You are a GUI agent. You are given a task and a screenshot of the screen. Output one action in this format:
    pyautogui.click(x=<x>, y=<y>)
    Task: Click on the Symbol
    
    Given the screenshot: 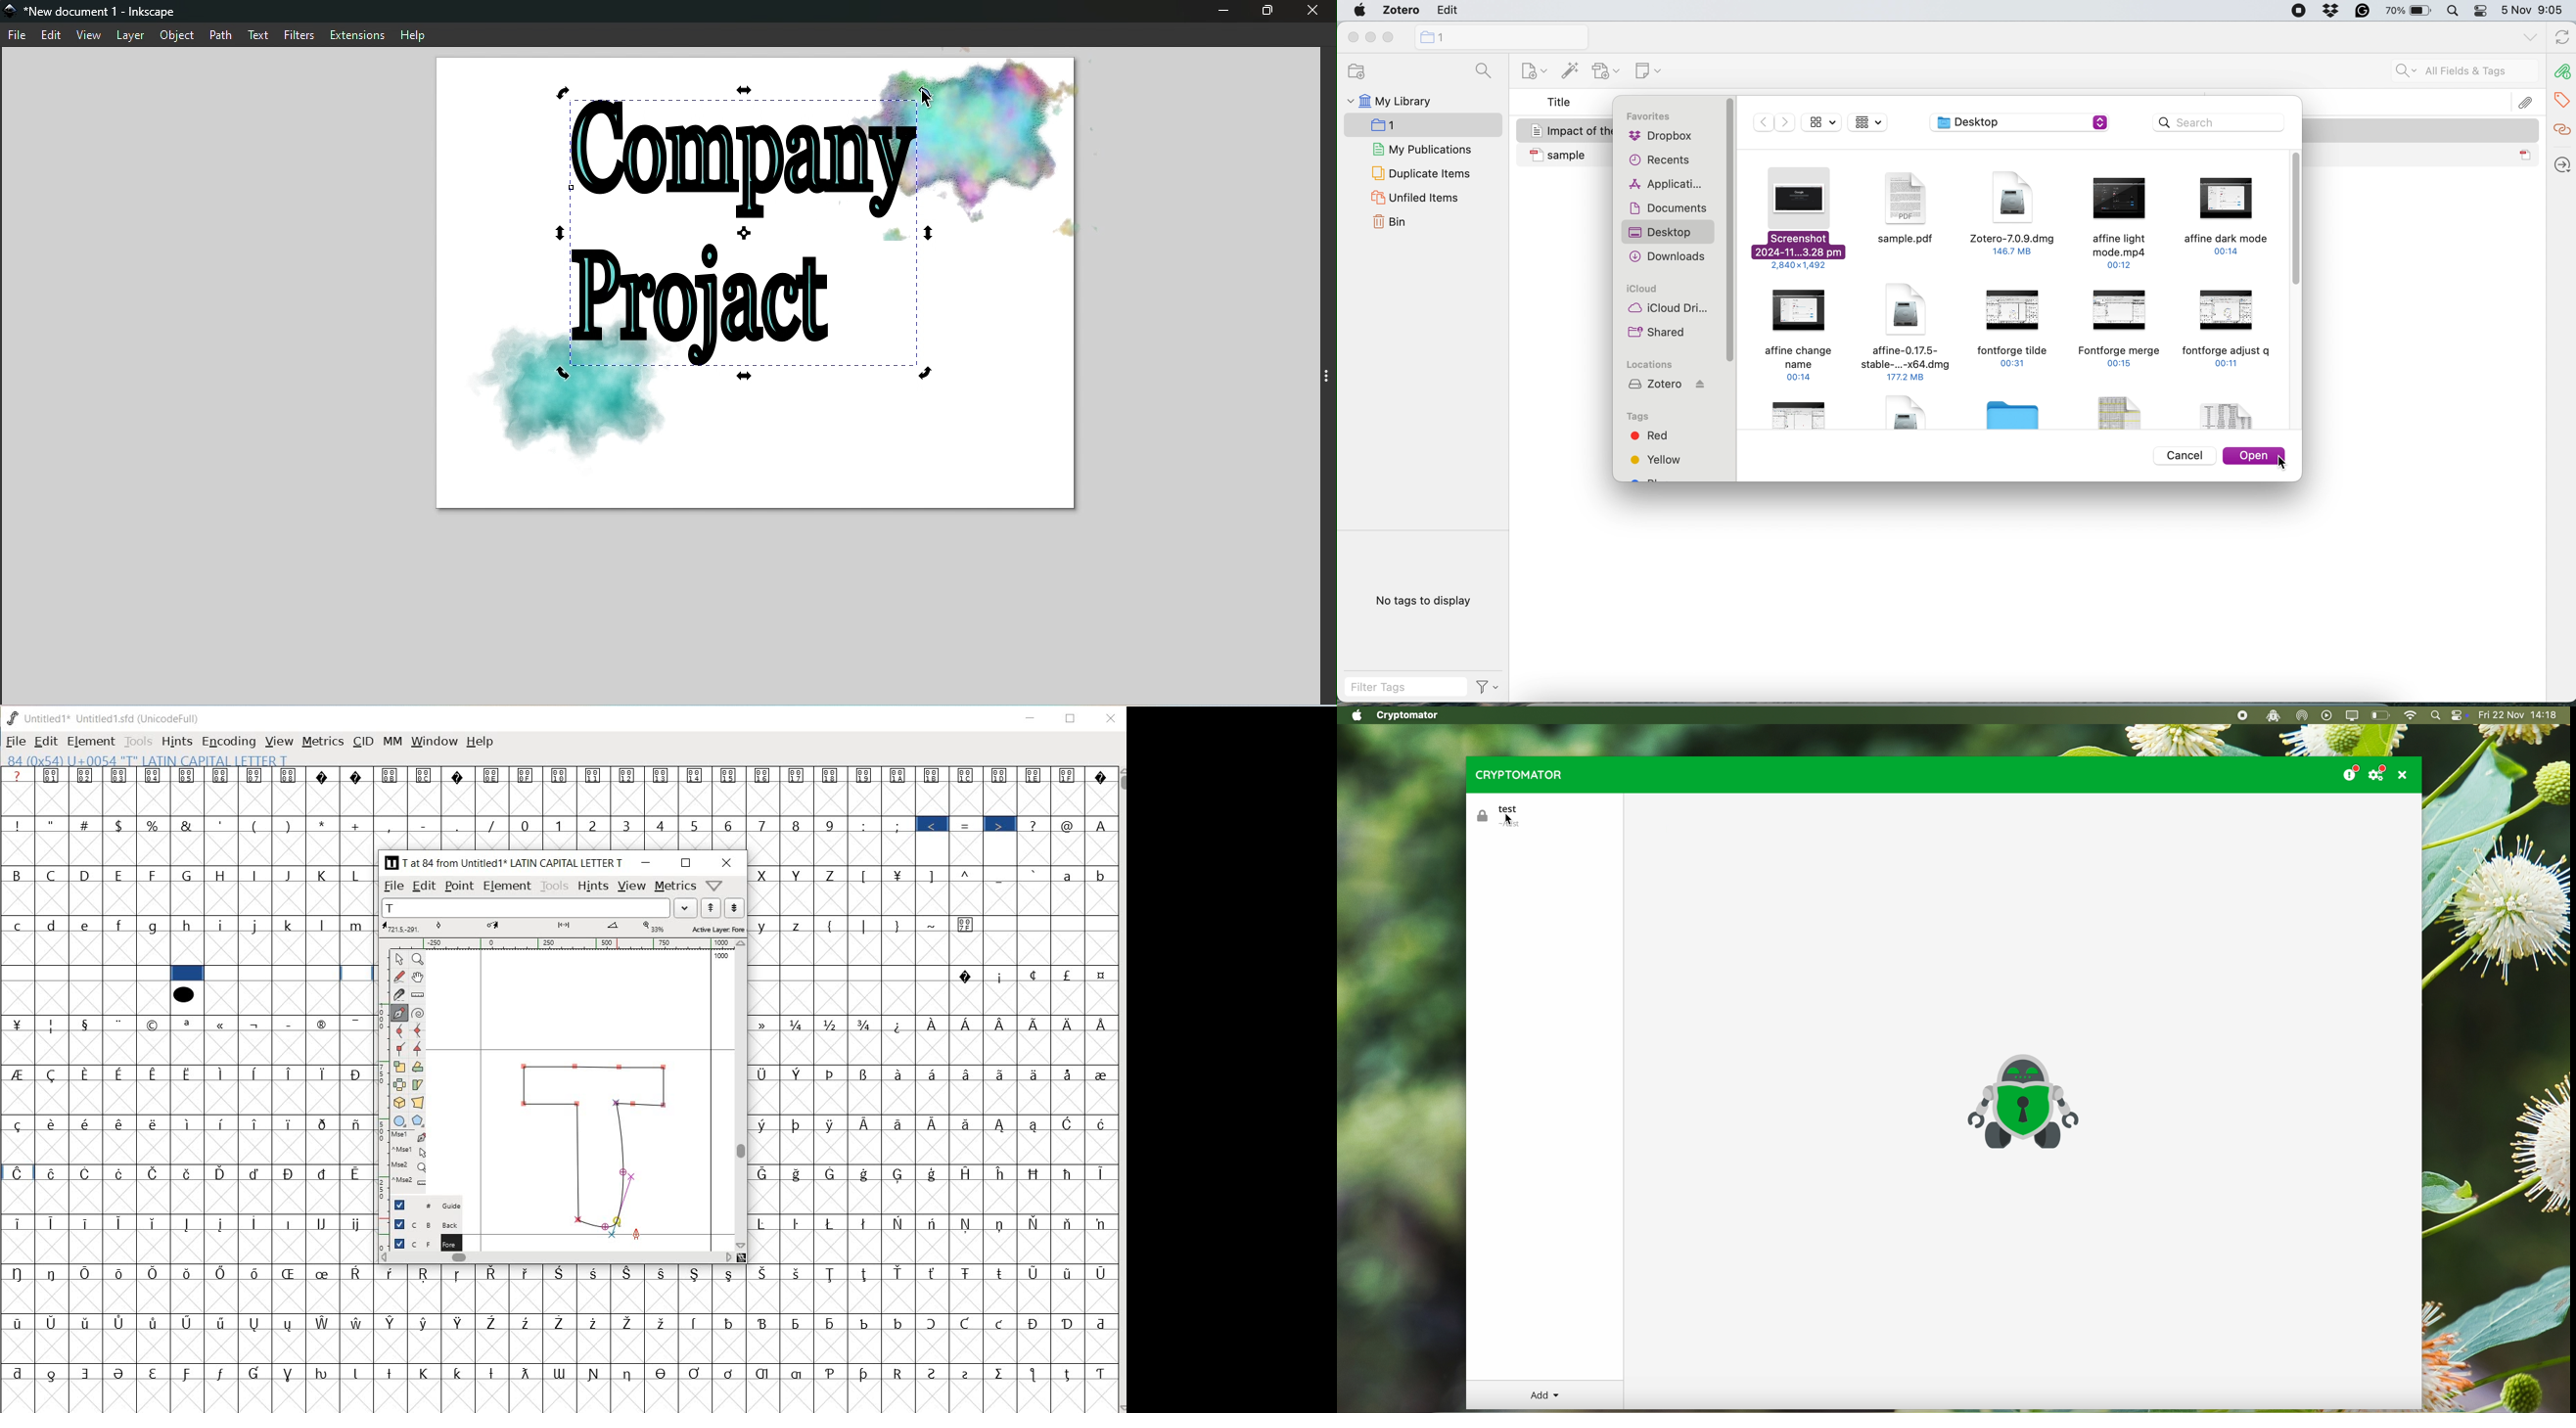 What is the action you would take?
    pyautogui.click(x=730, y=1322)
    